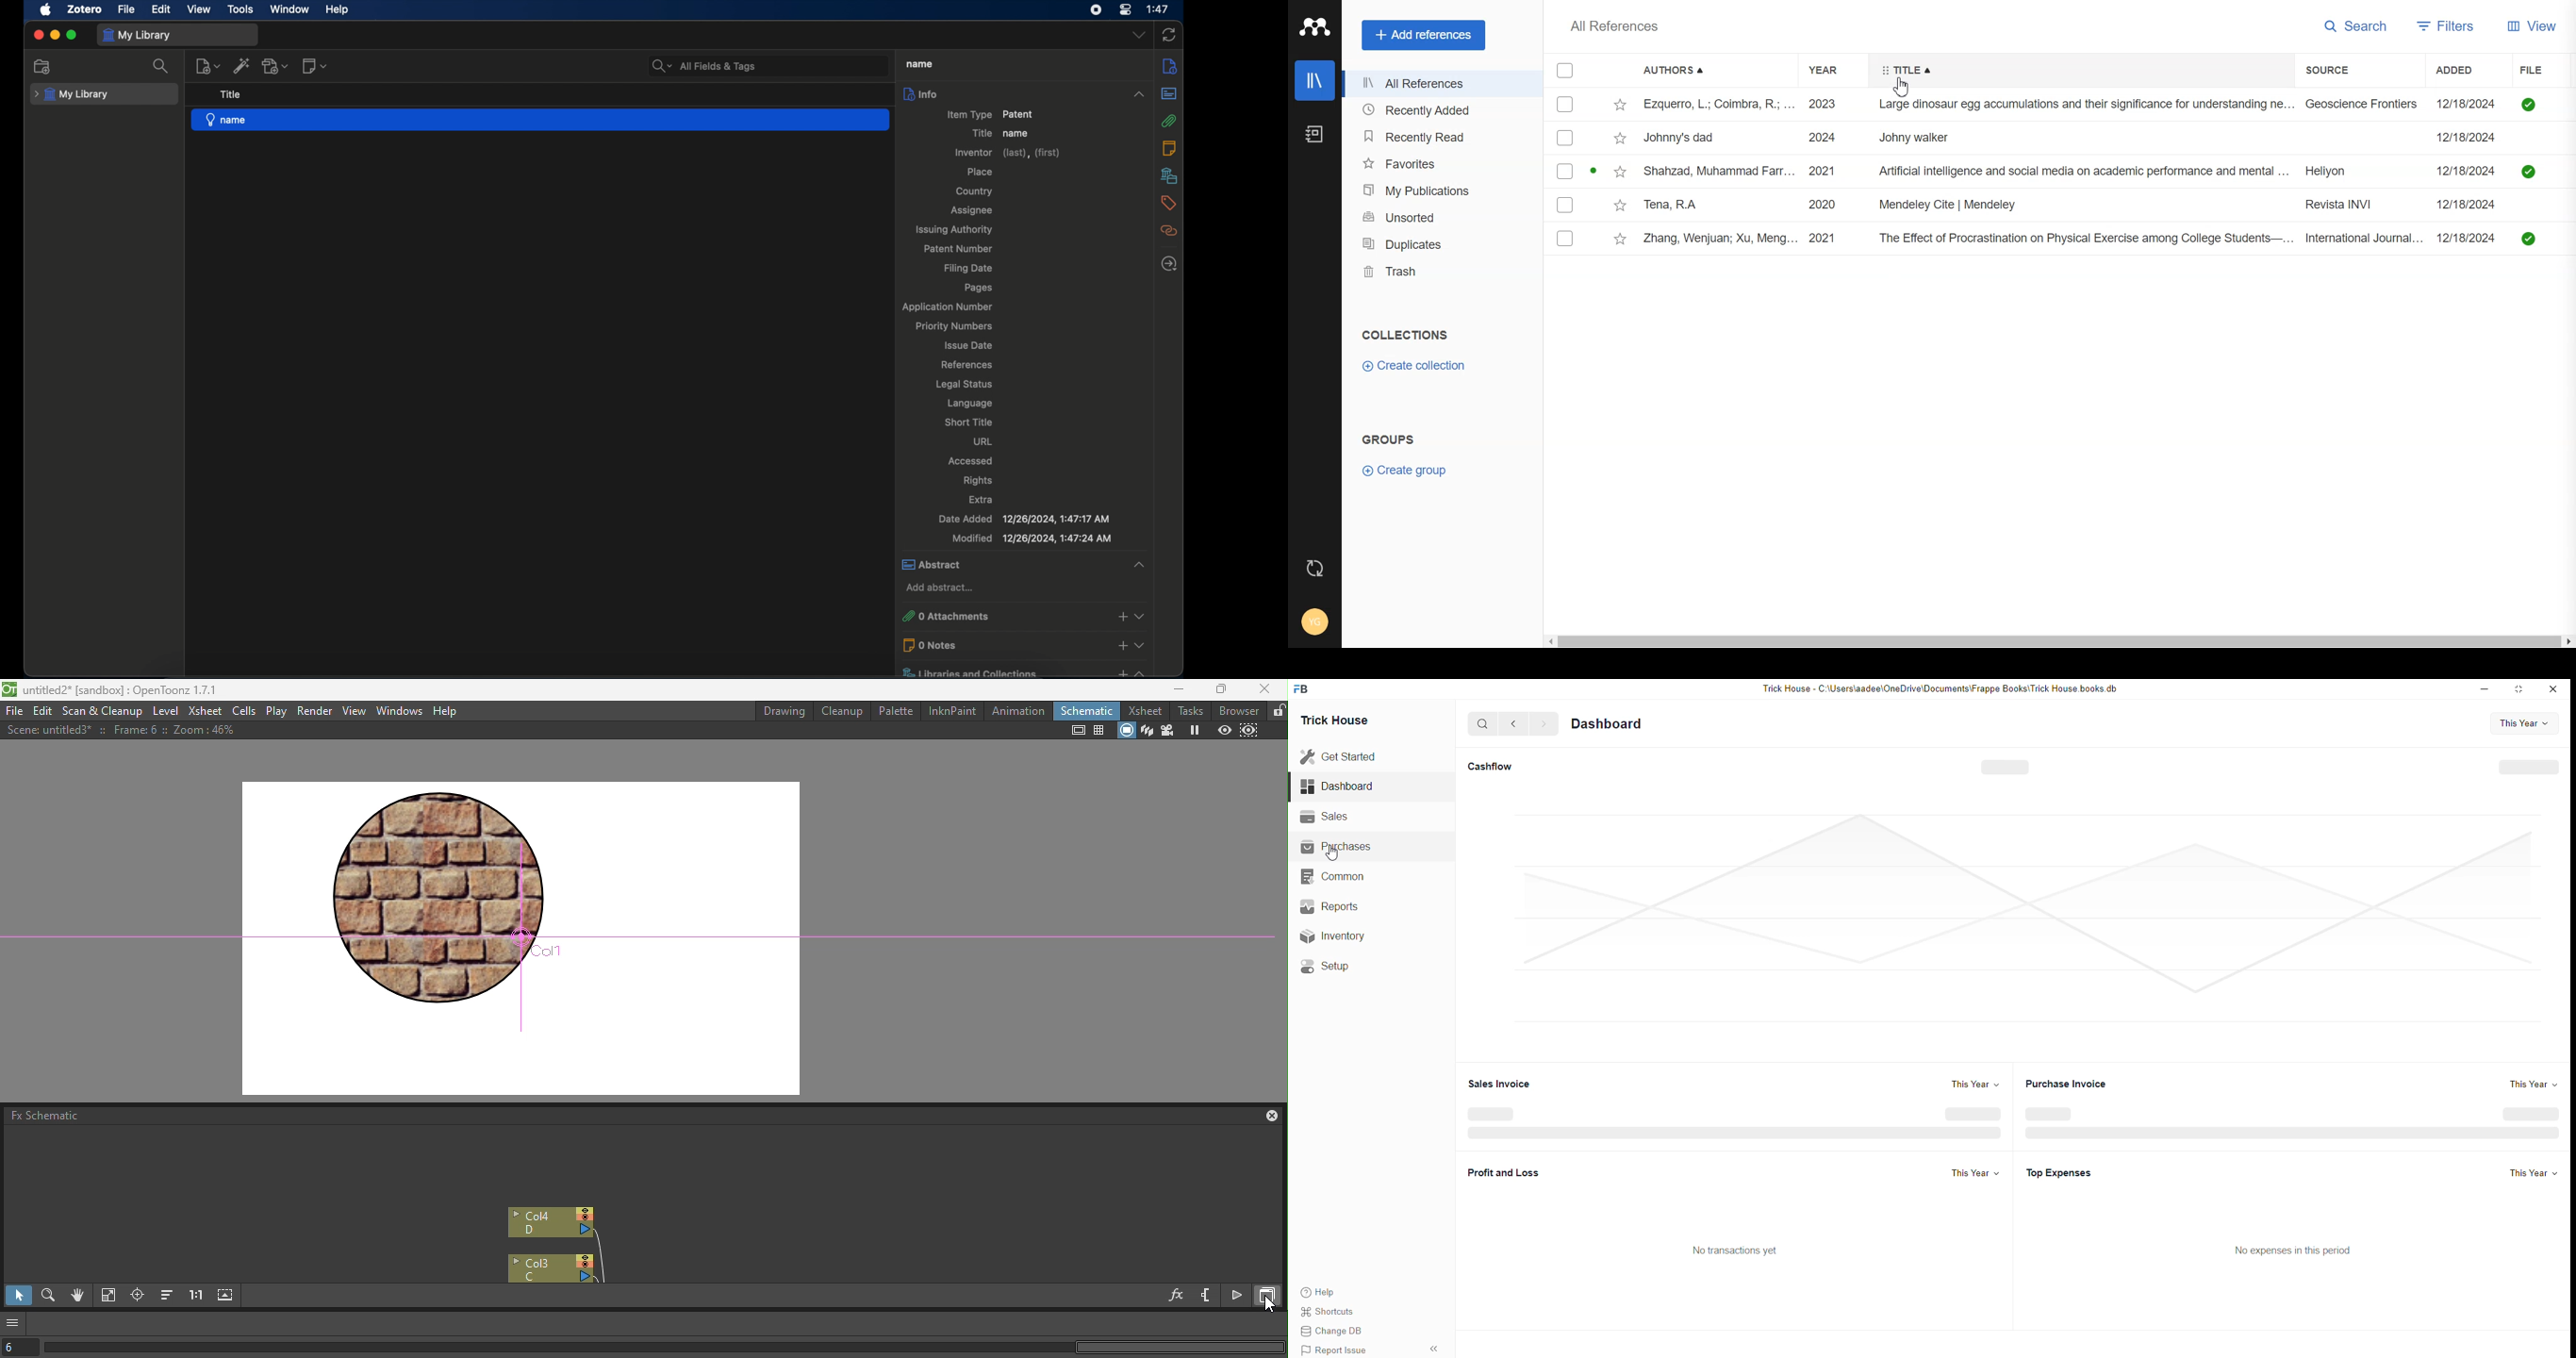  I want to click on help, so click(337, 10).